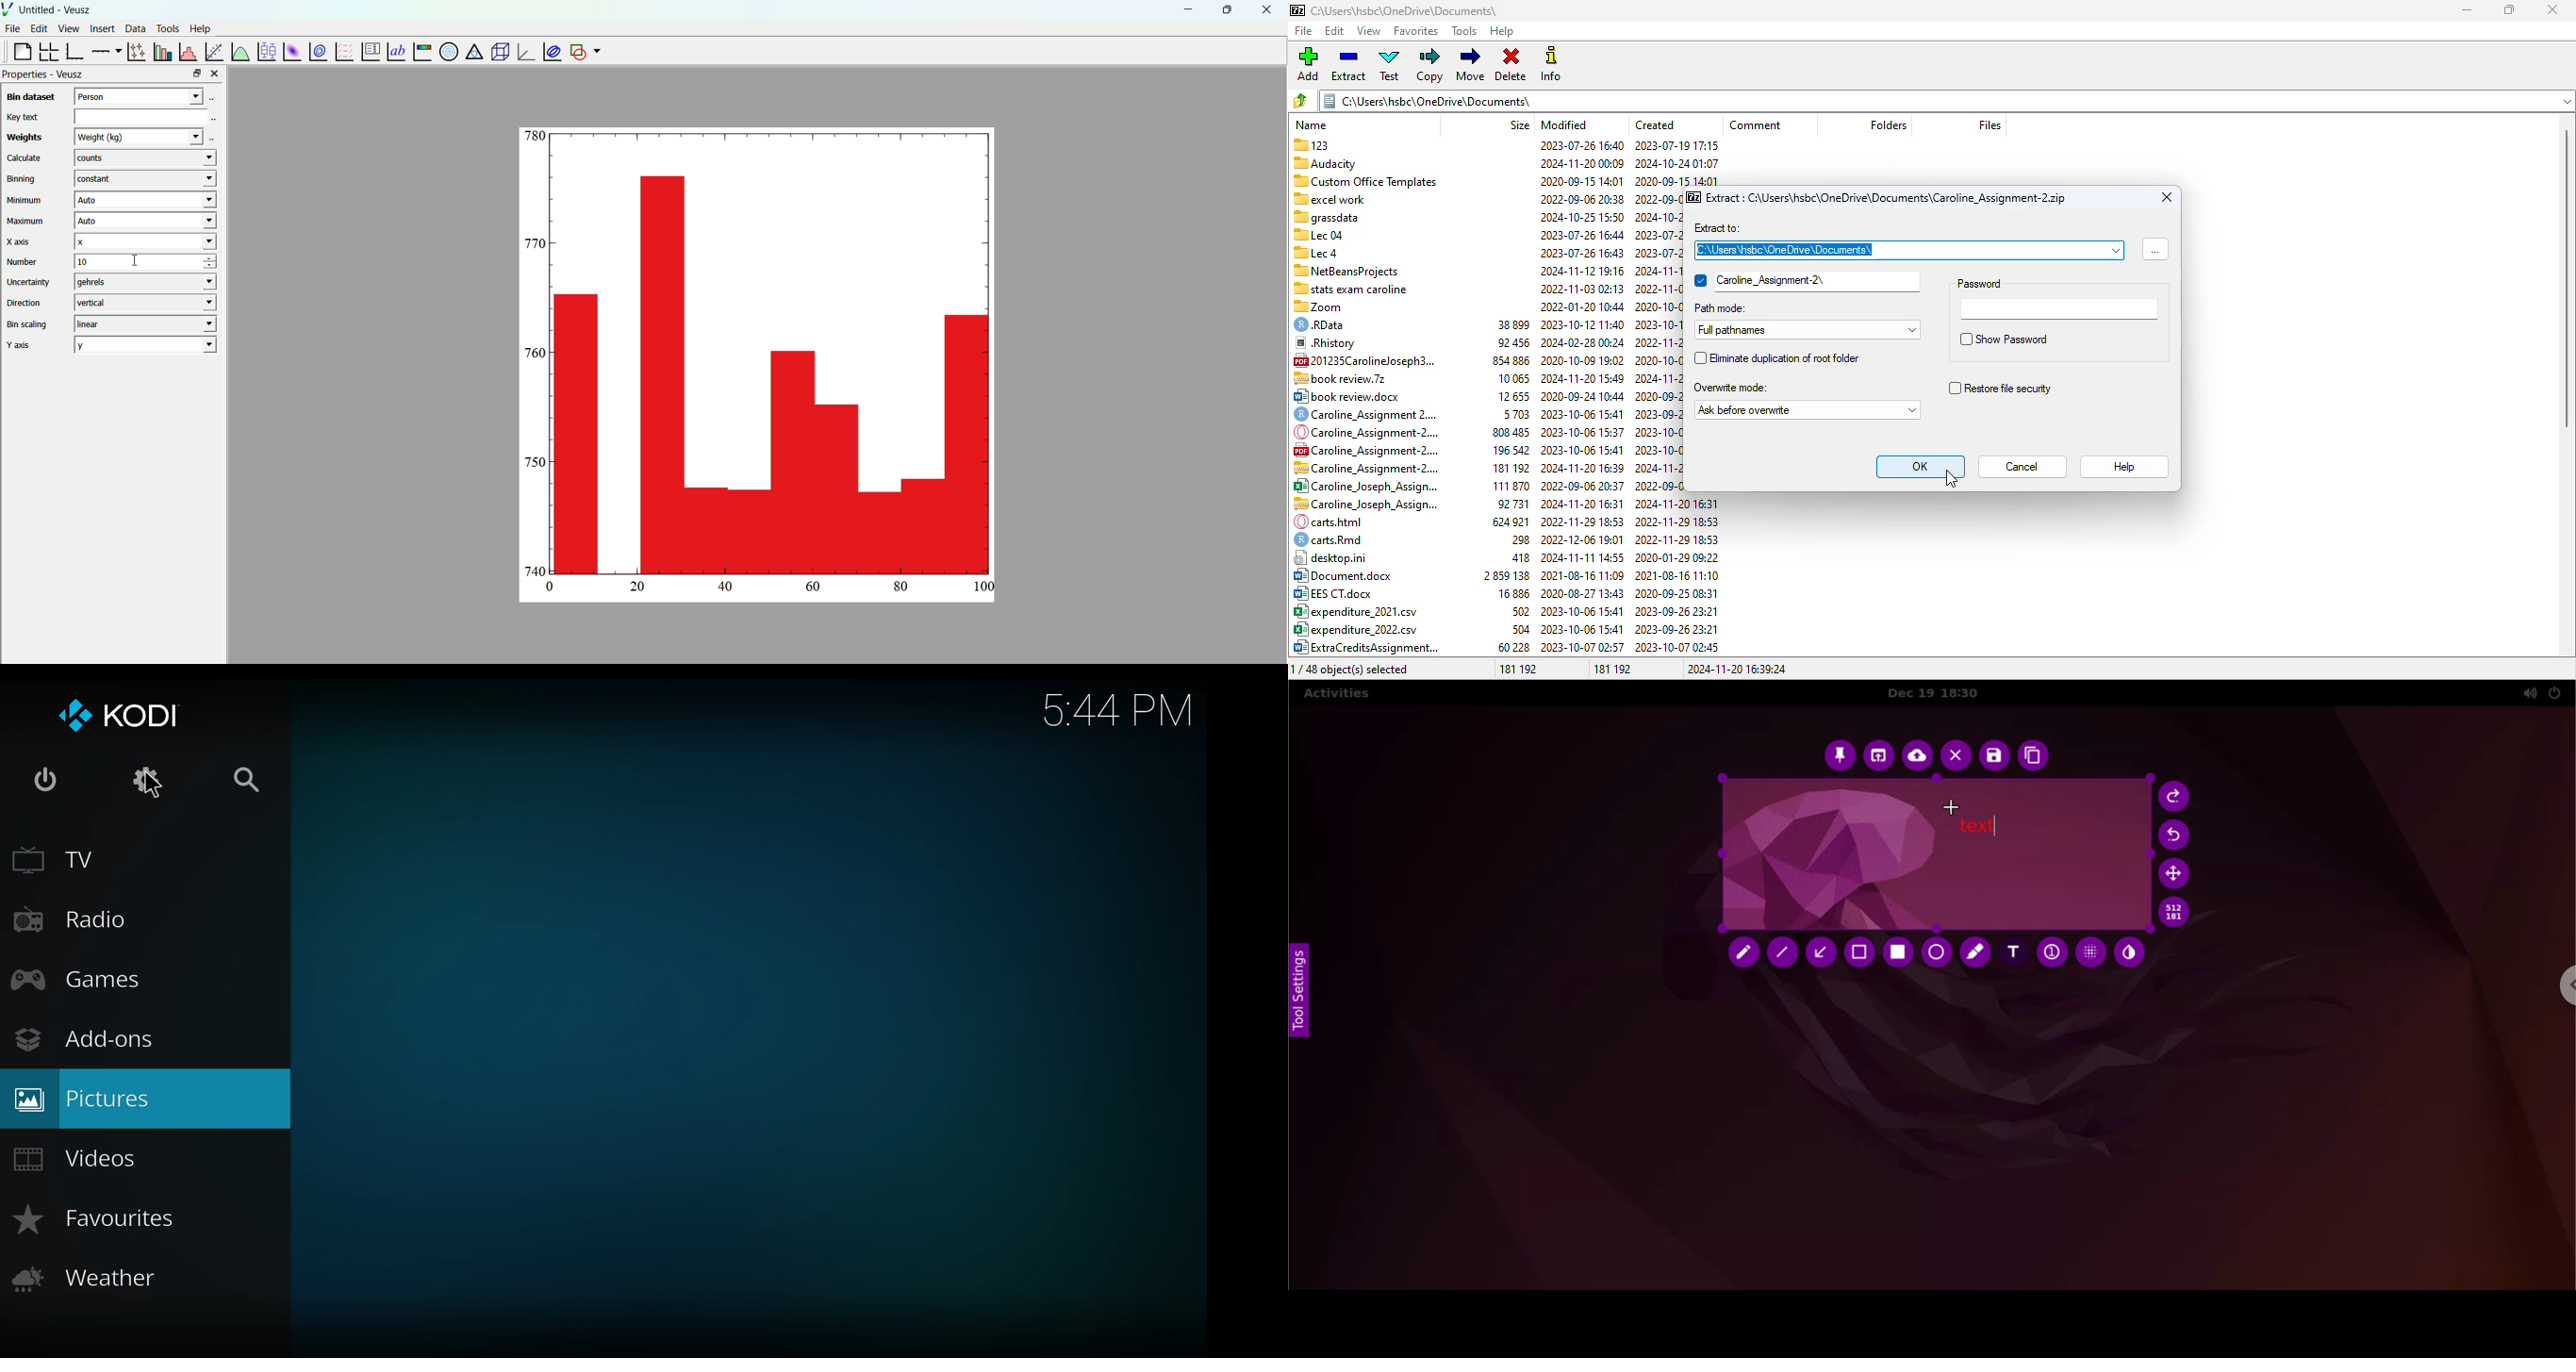  Describe the element at coordinates (1693, 196) in the screenshot. I see `logo` at that location.